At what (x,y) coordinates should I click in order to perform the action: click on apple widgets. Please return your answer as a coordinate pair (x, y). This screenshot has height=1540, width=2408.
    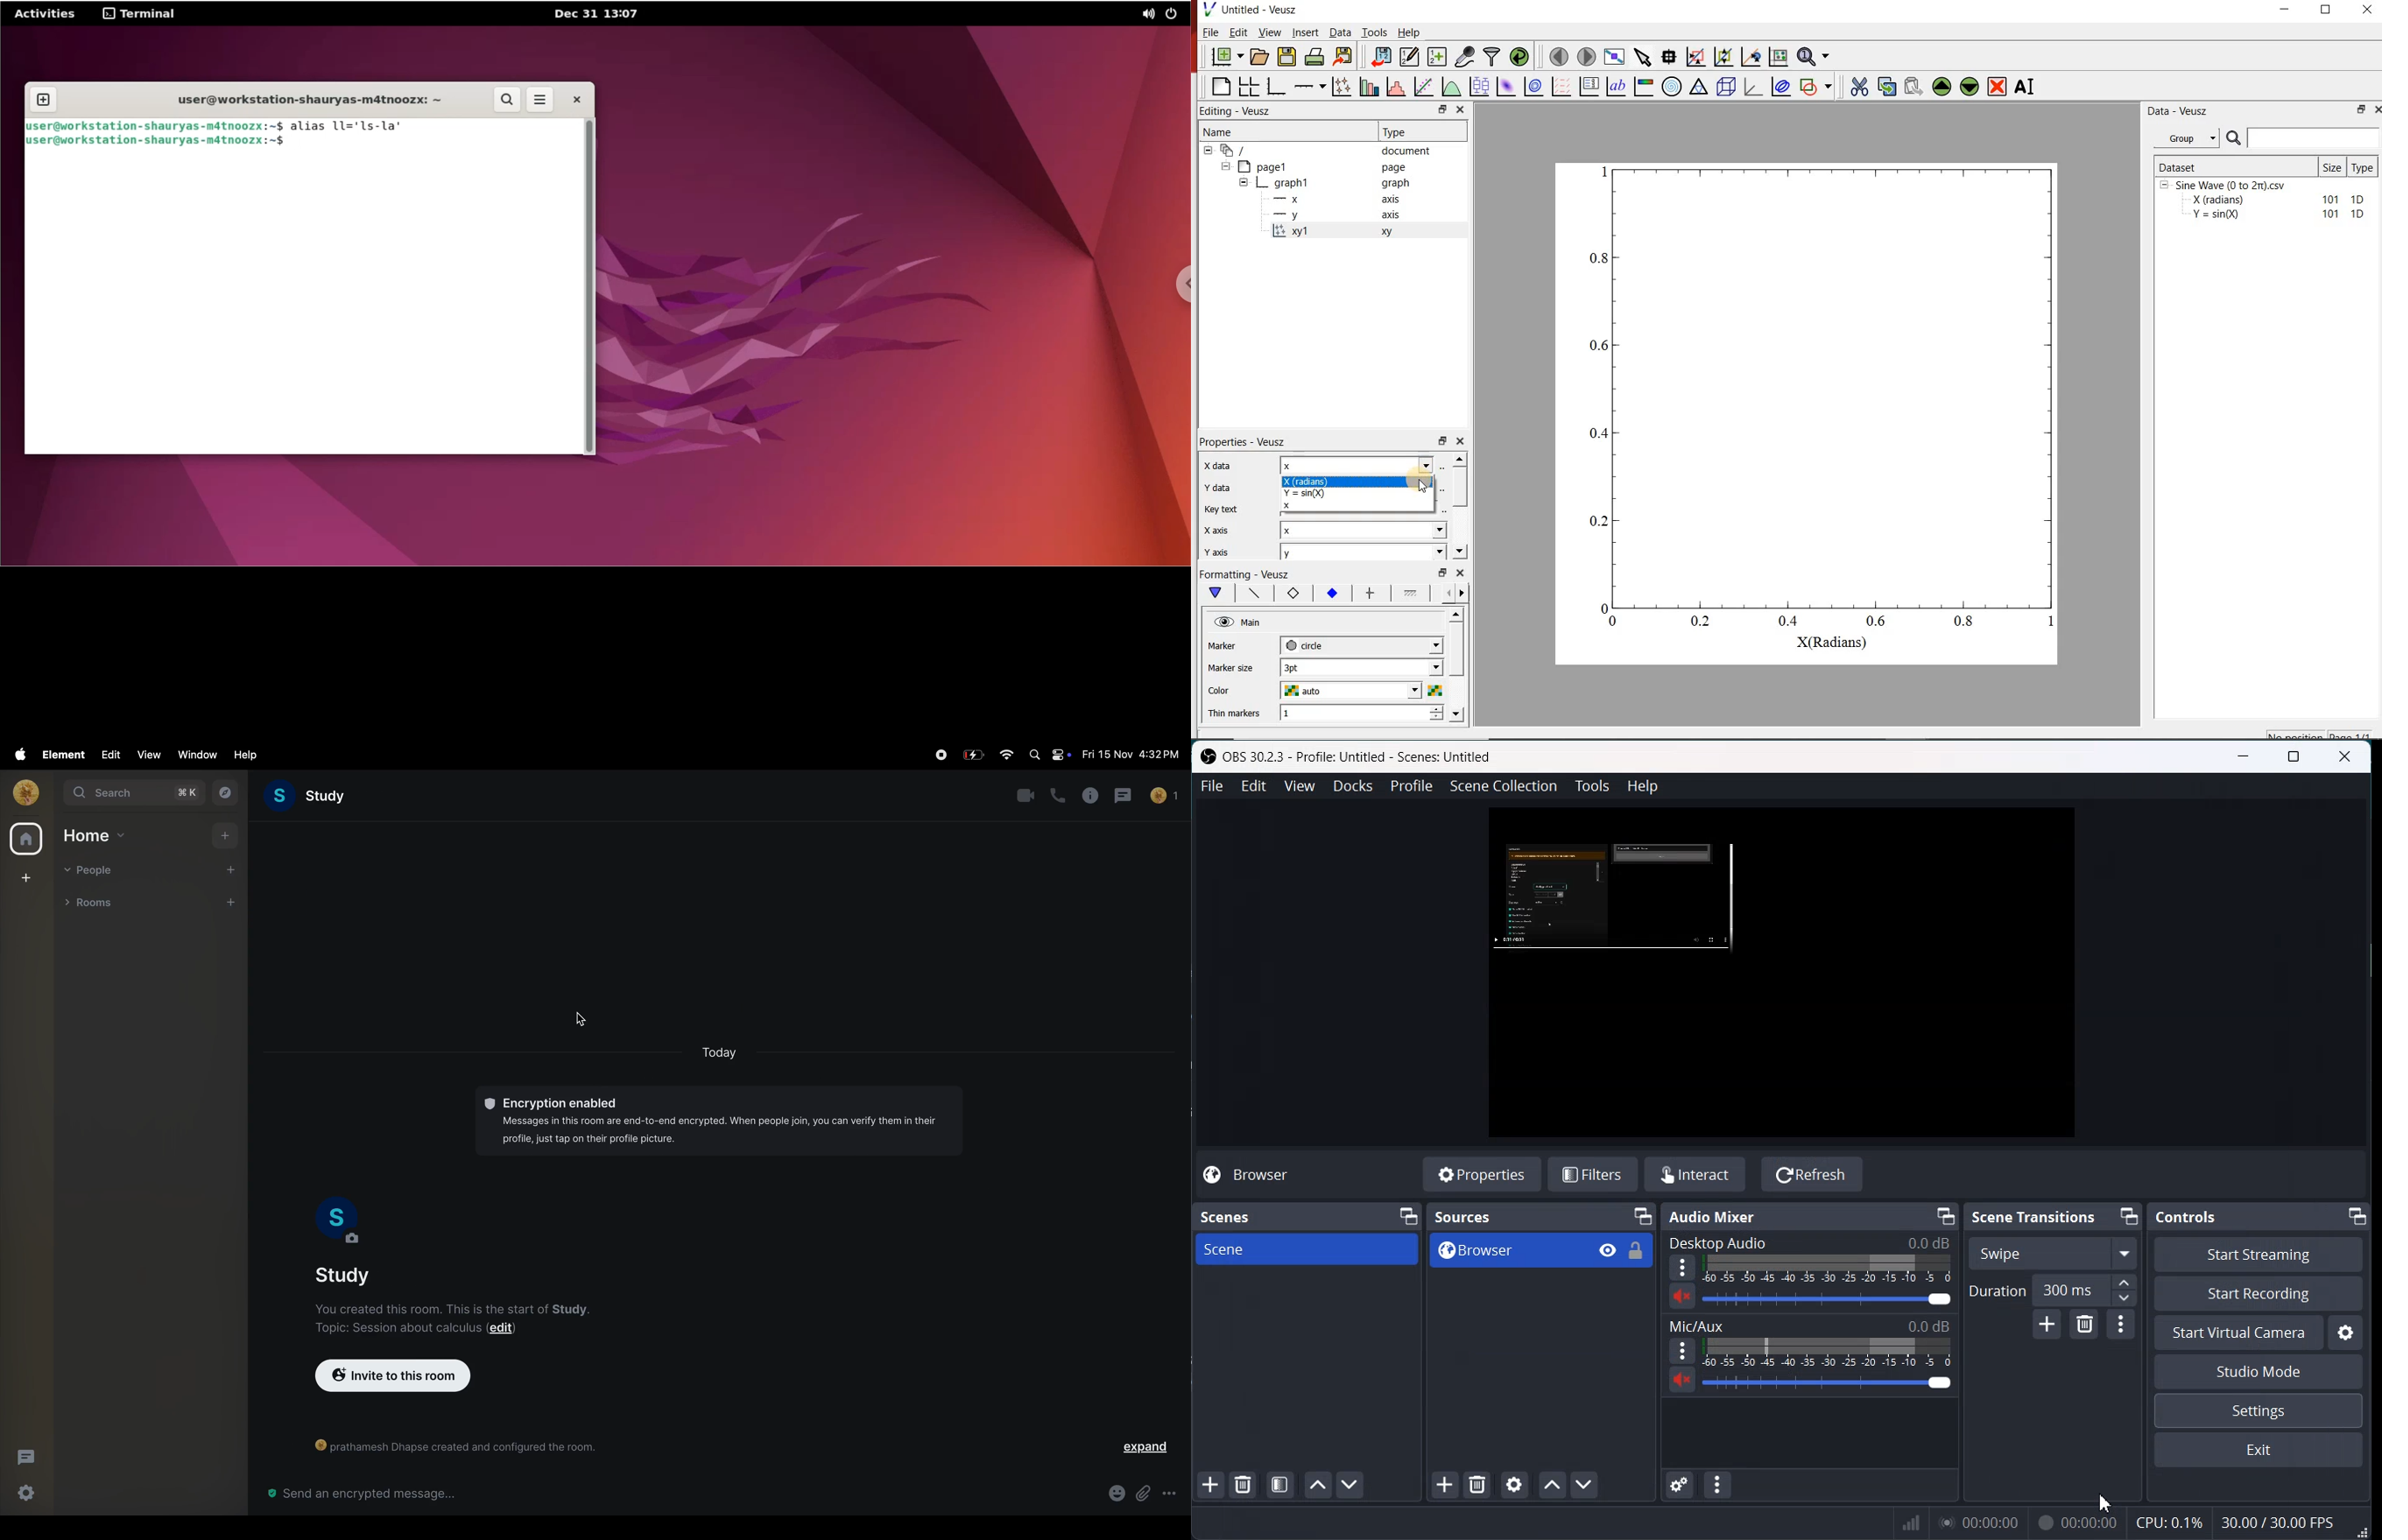
    Looking at the image, I should click on (1047, 755).